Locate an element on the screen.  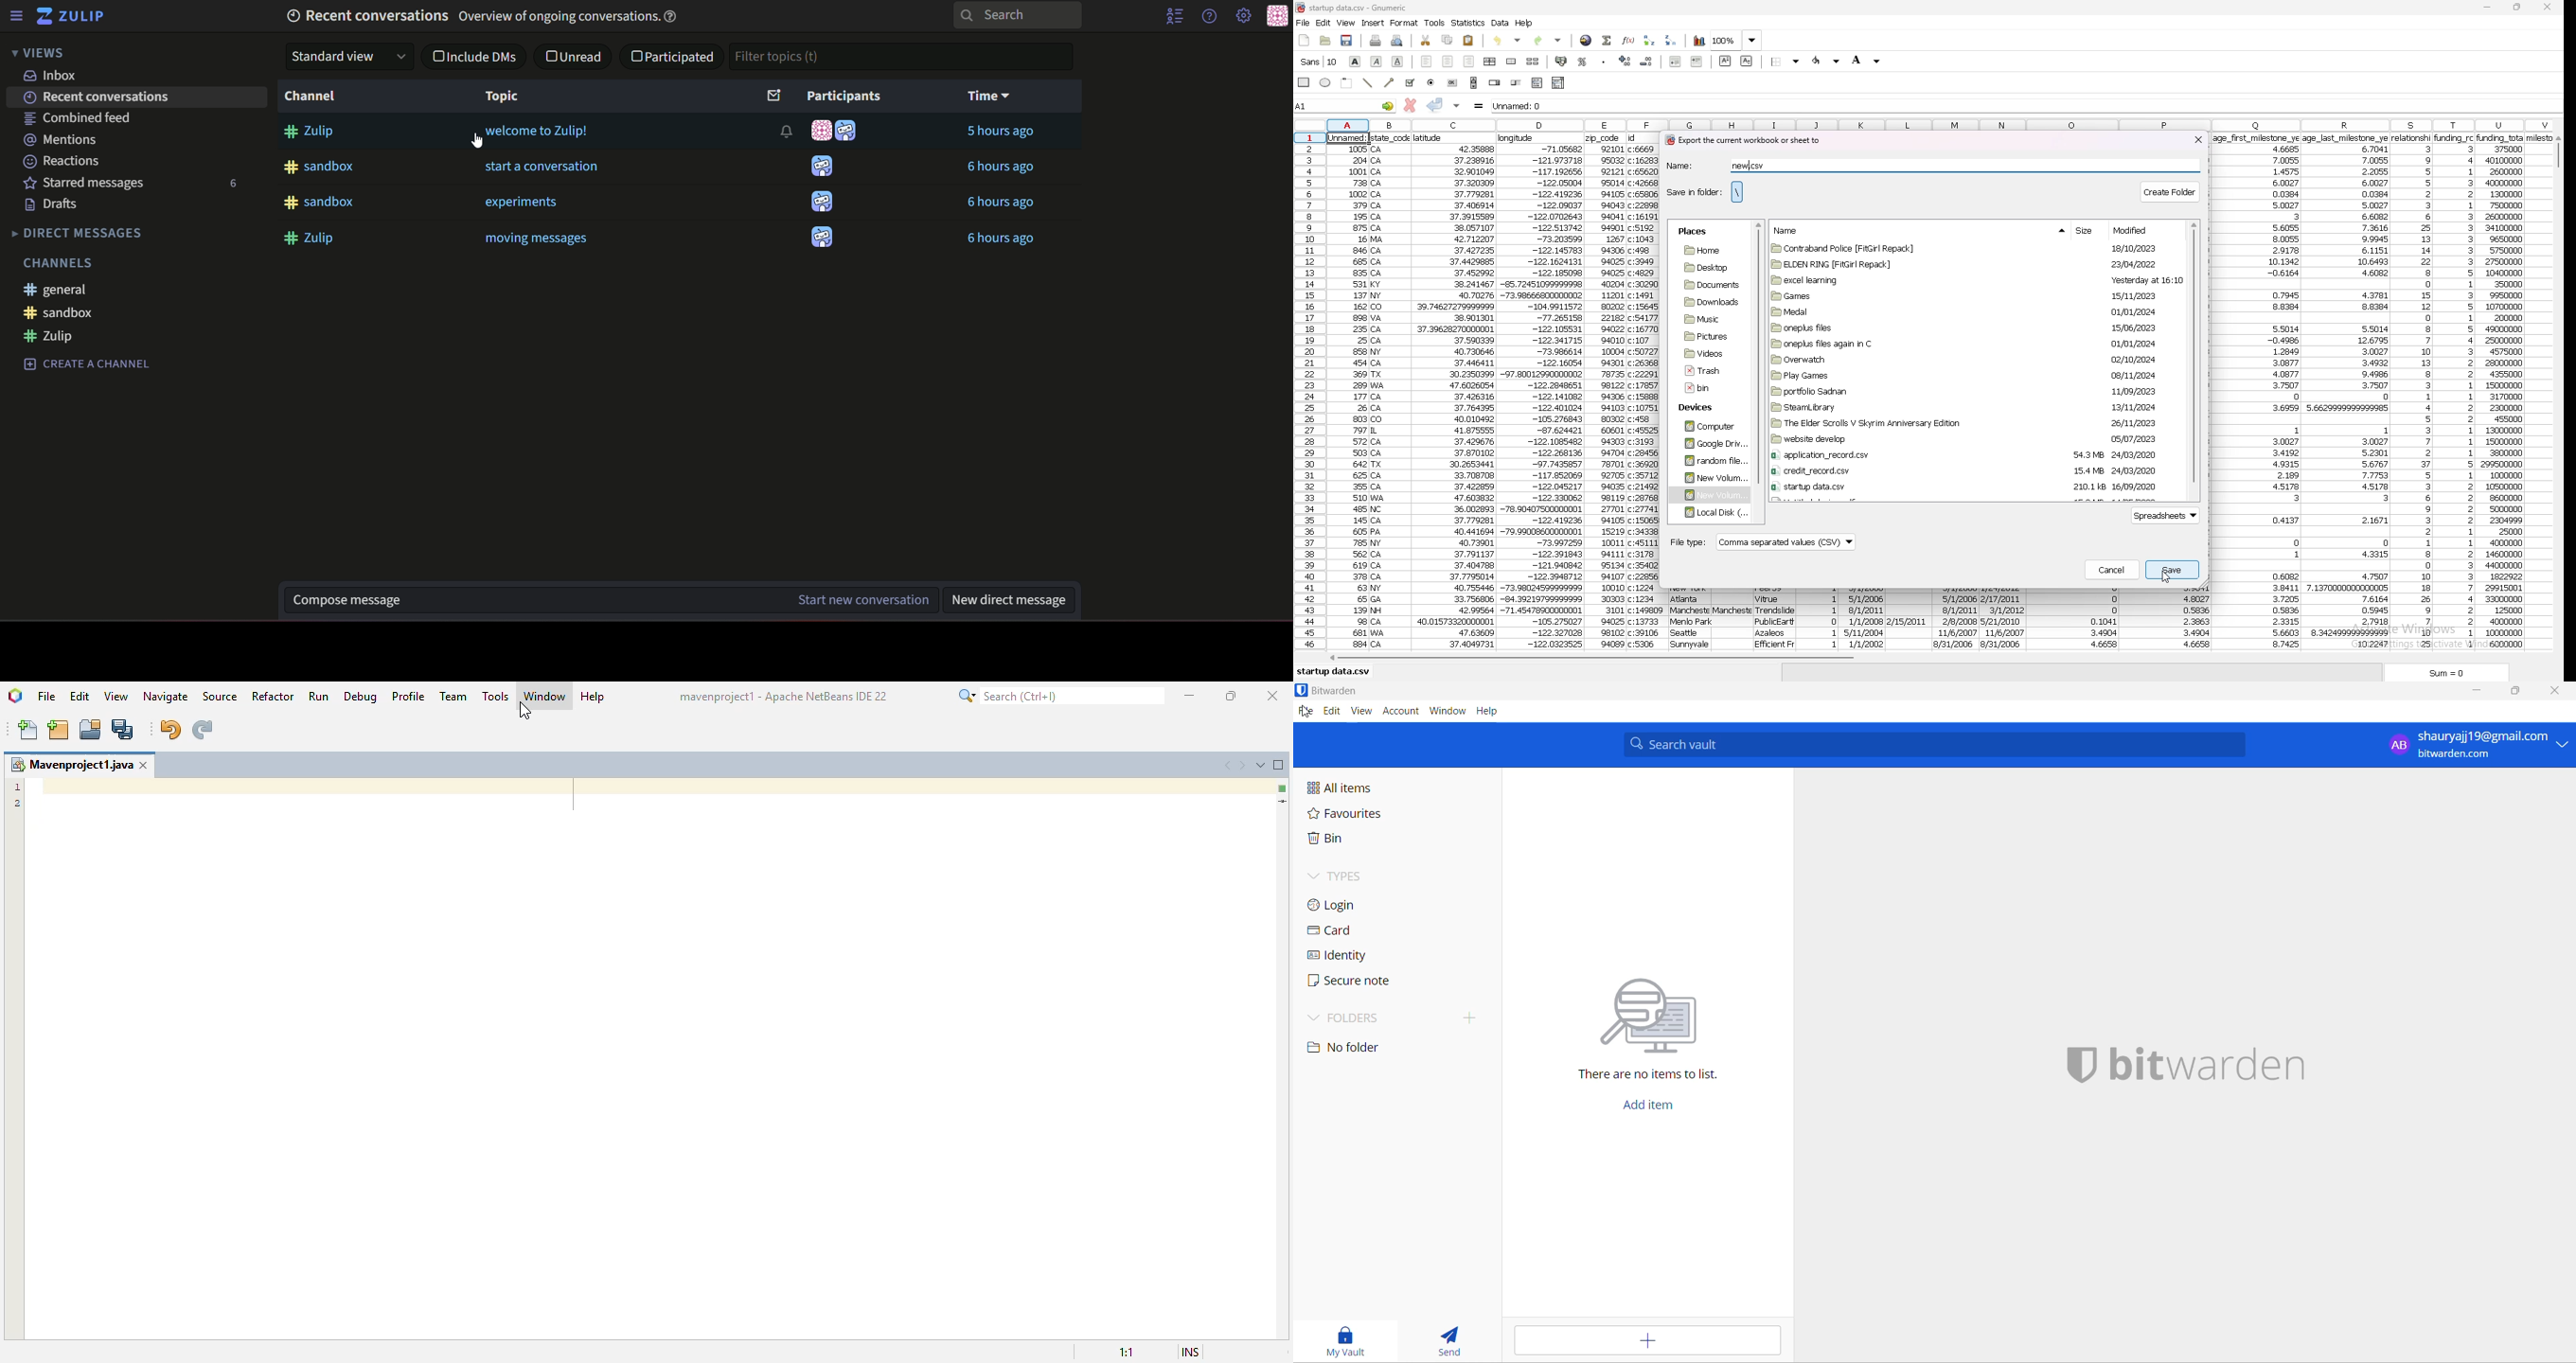
cursor is located at coordinates (1306, 713).